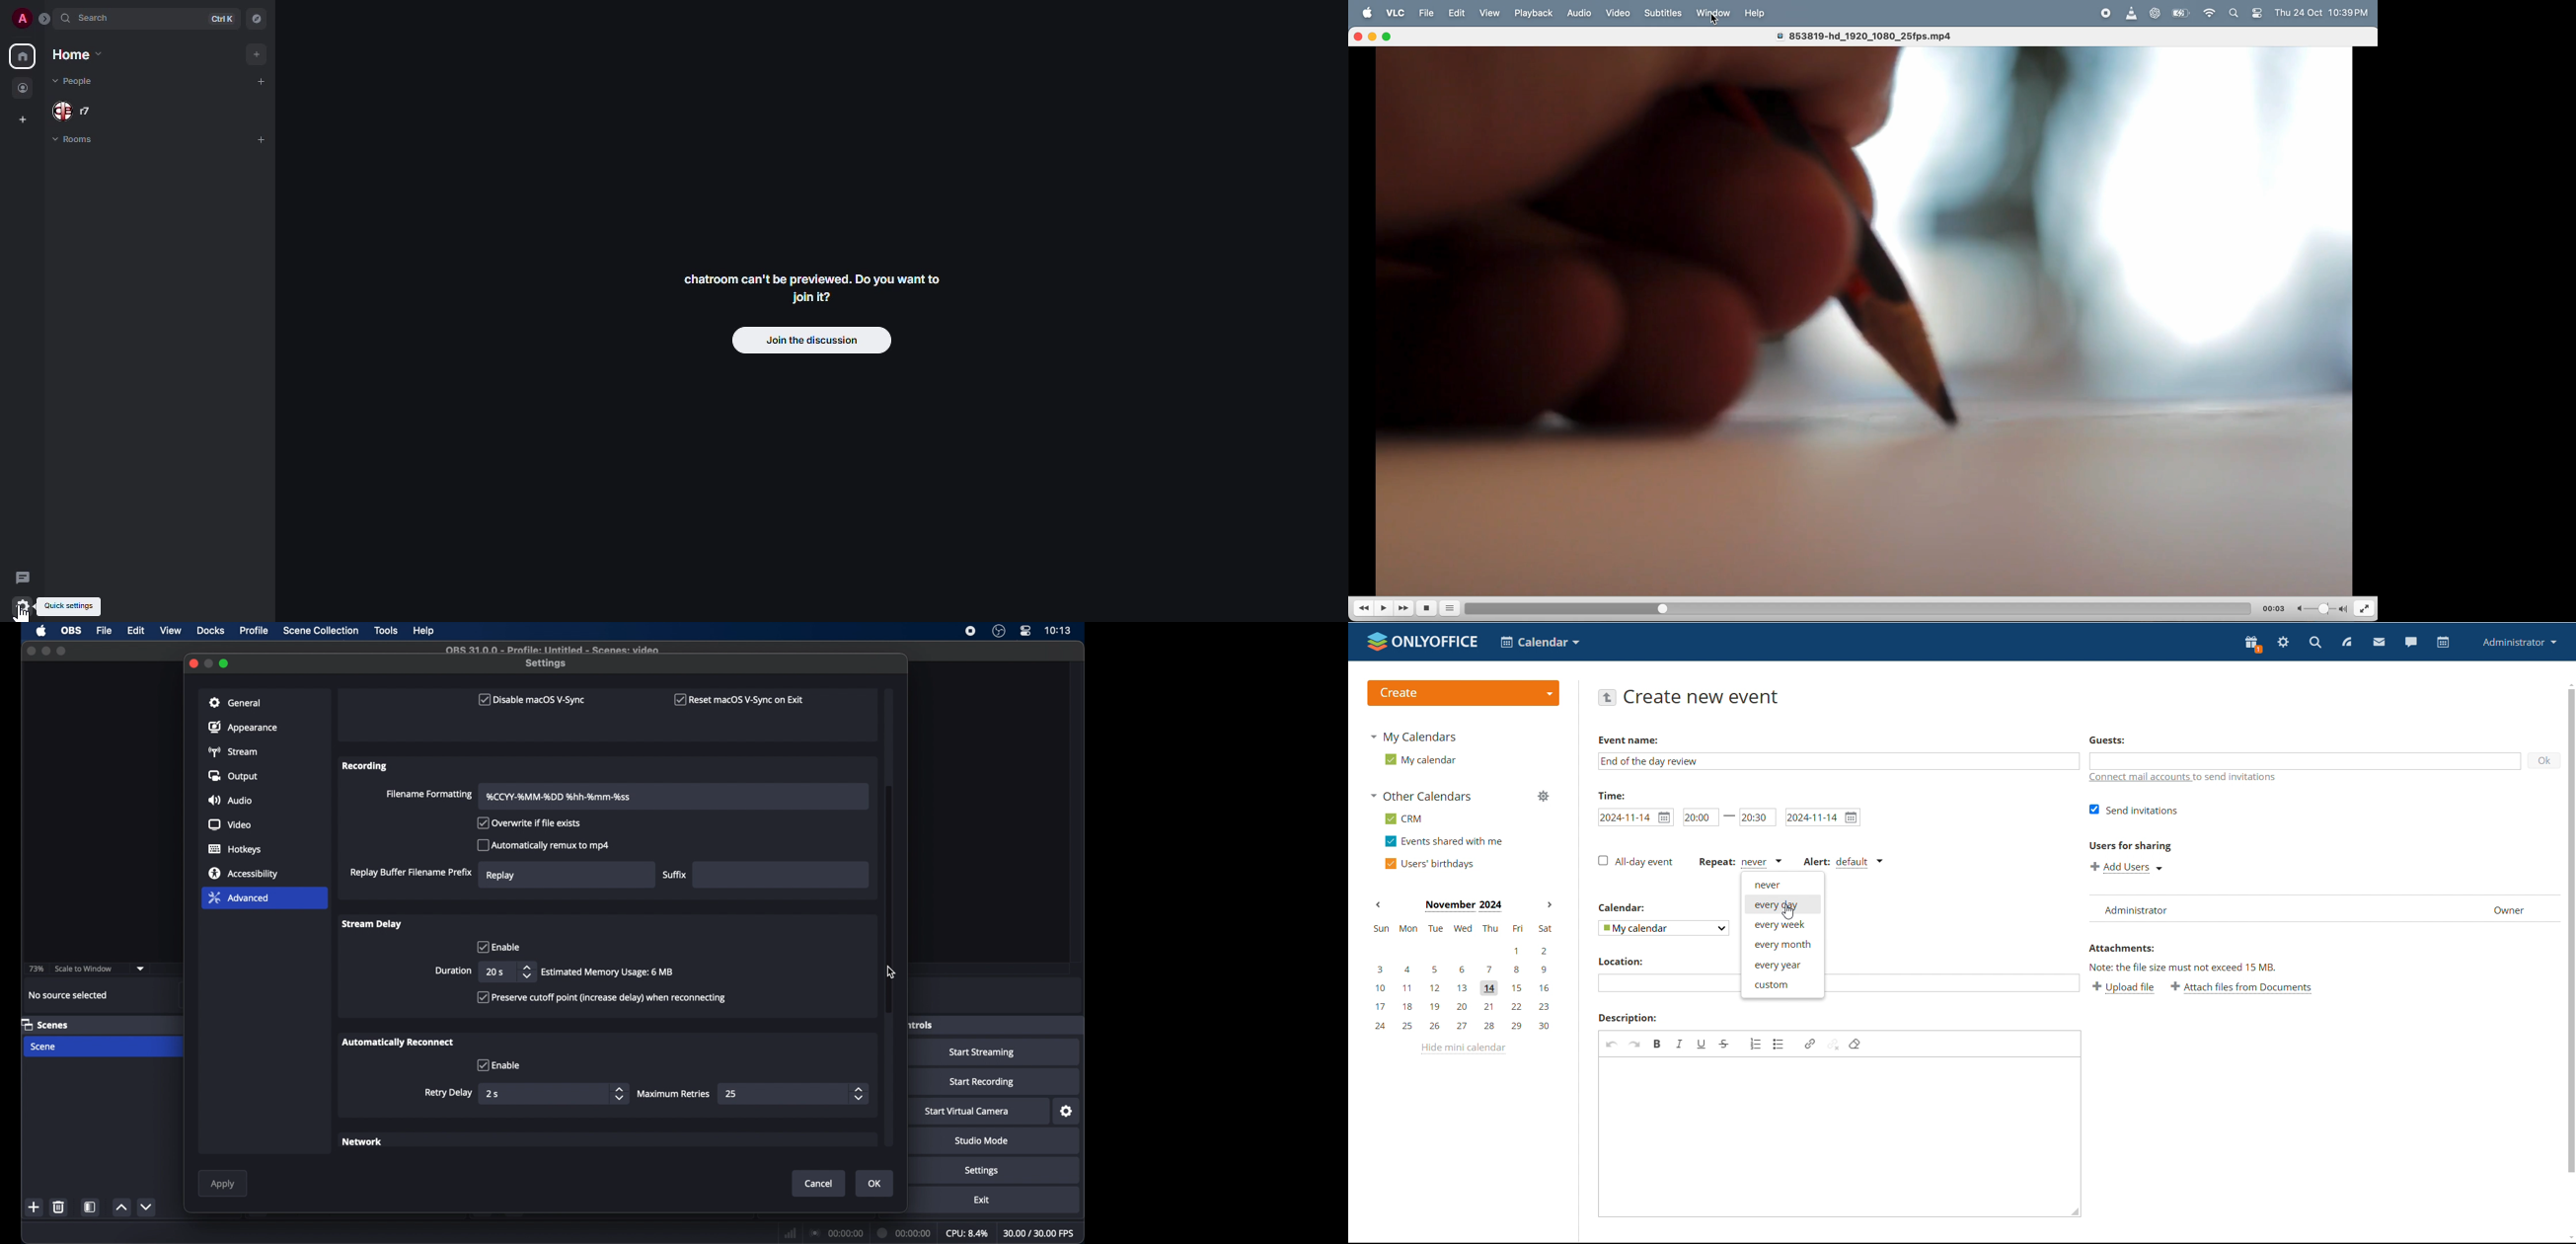 The image size is (2576, 1260). I want to click on cancel, so click(820, 1184).